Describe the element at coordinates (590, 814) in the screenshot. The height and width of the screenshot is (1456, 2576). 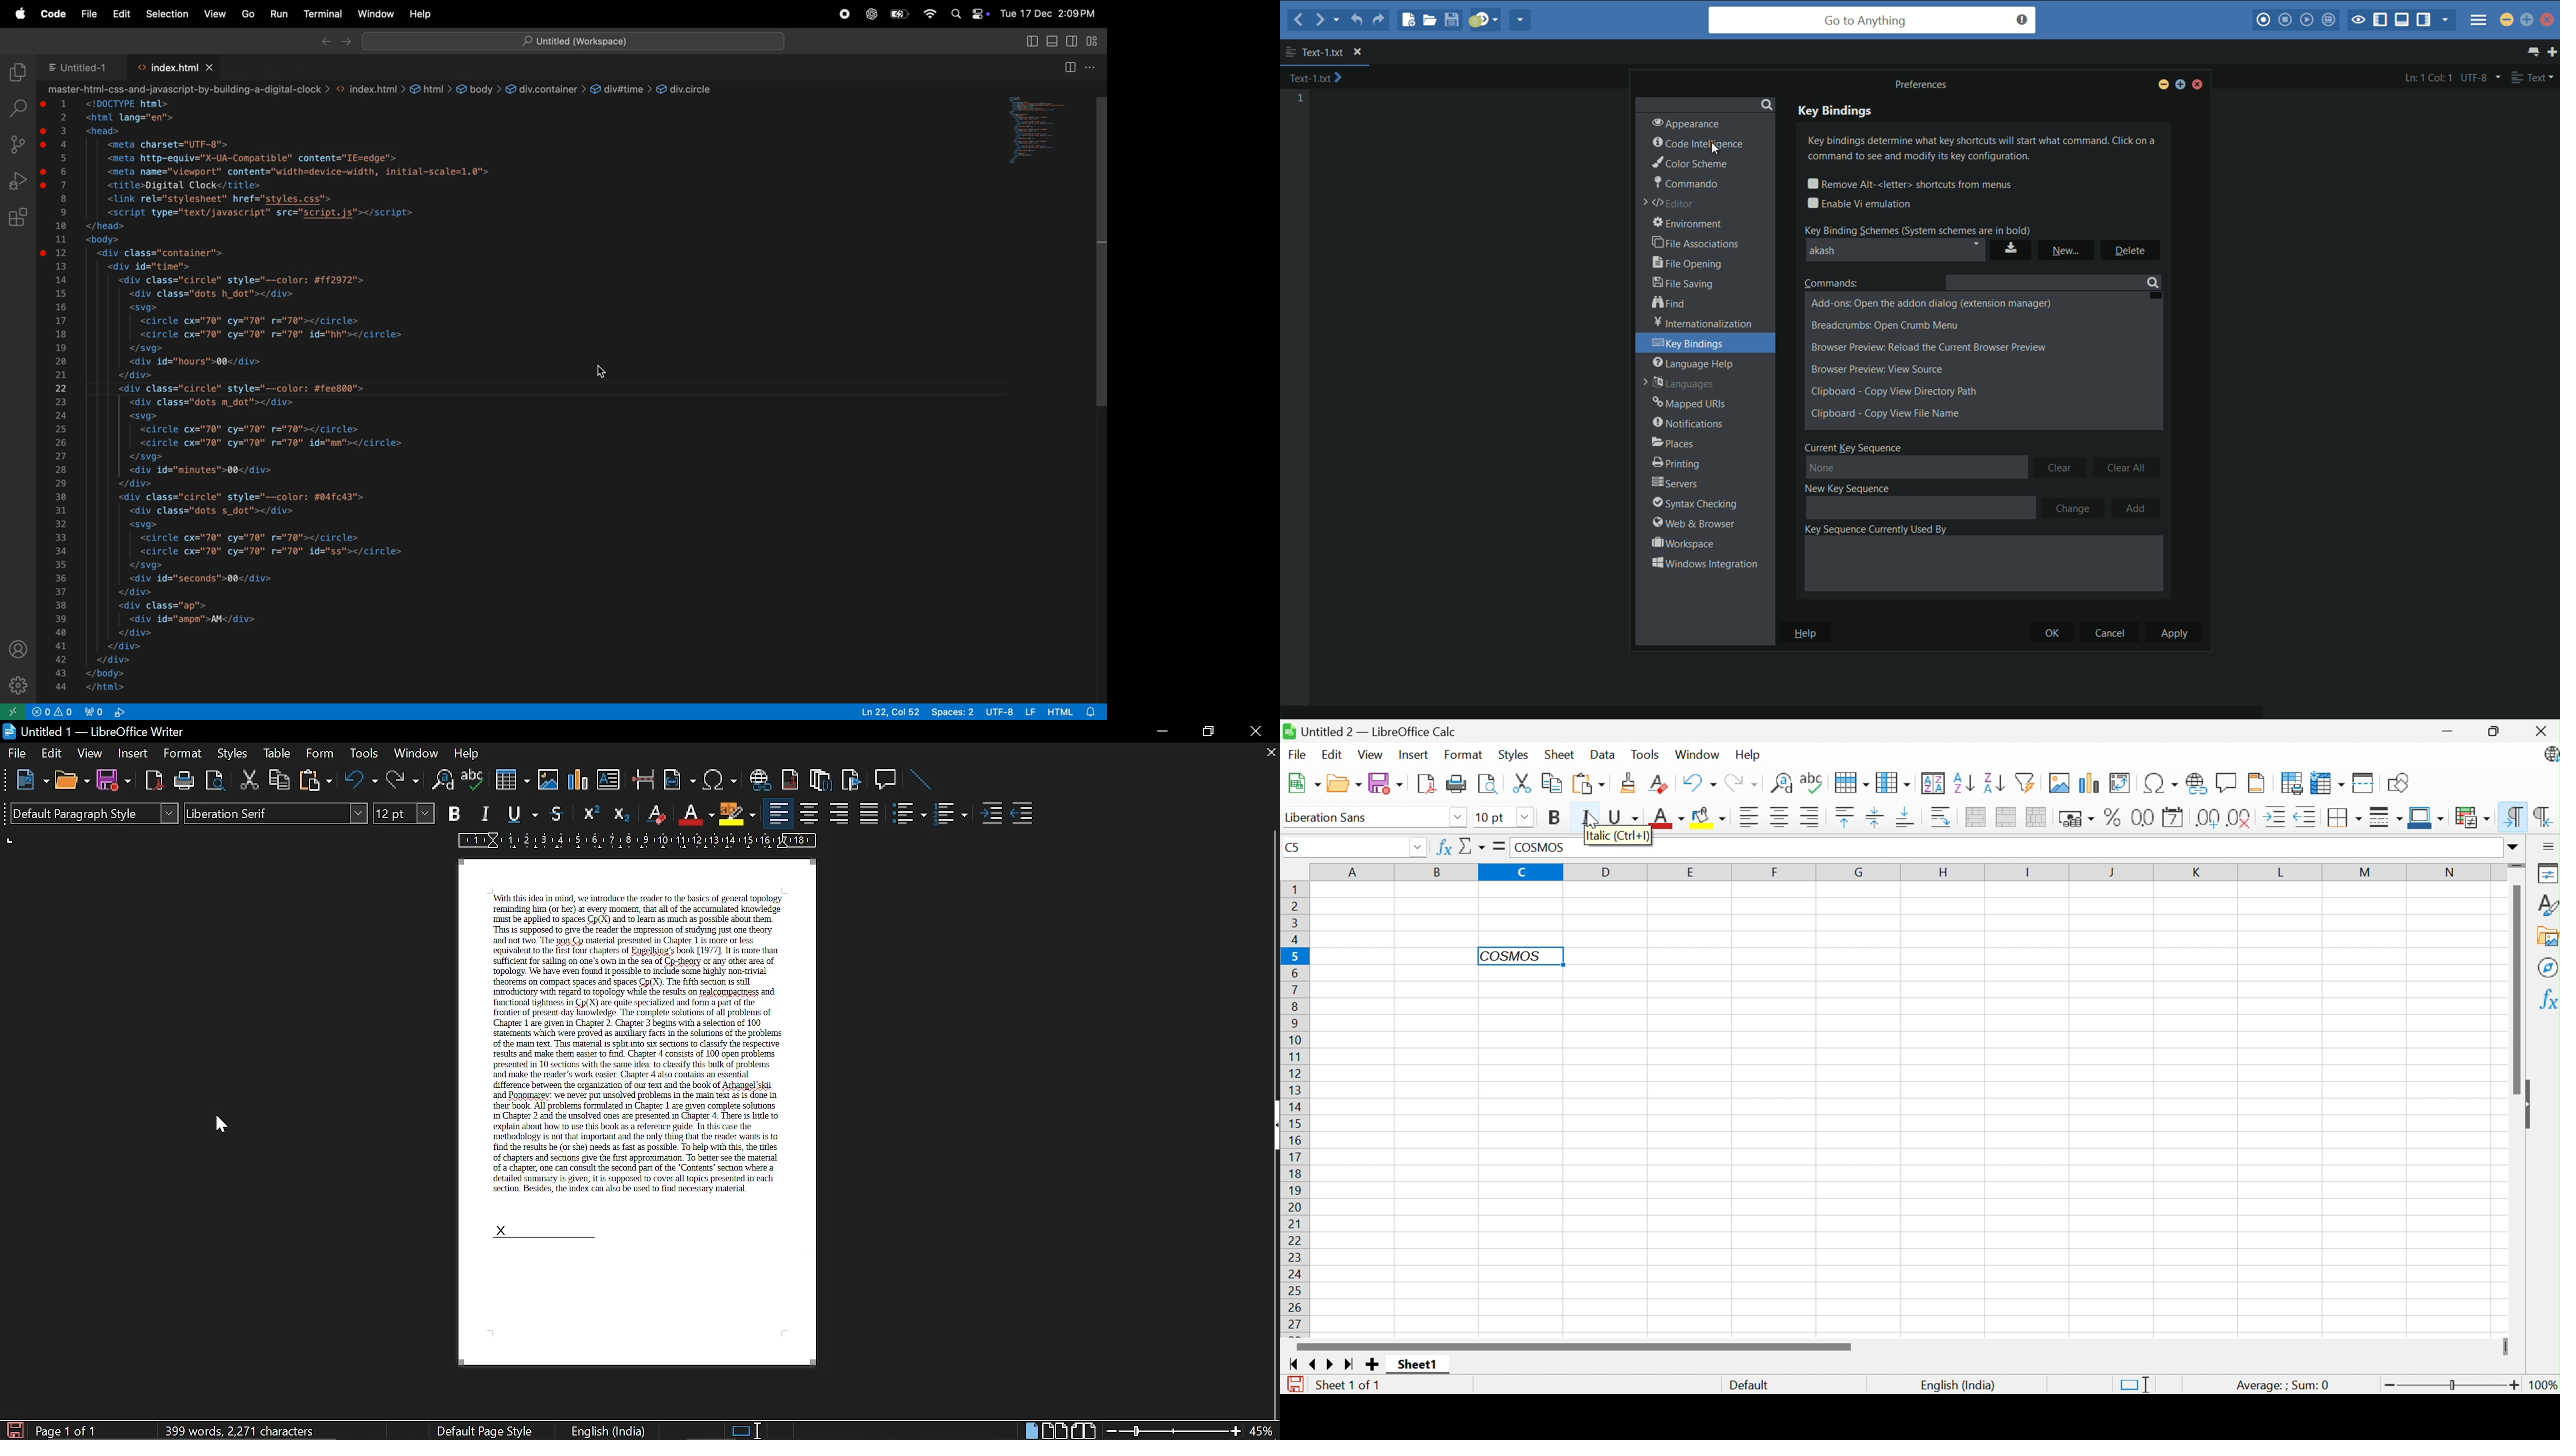
I see `superscript` at that location.